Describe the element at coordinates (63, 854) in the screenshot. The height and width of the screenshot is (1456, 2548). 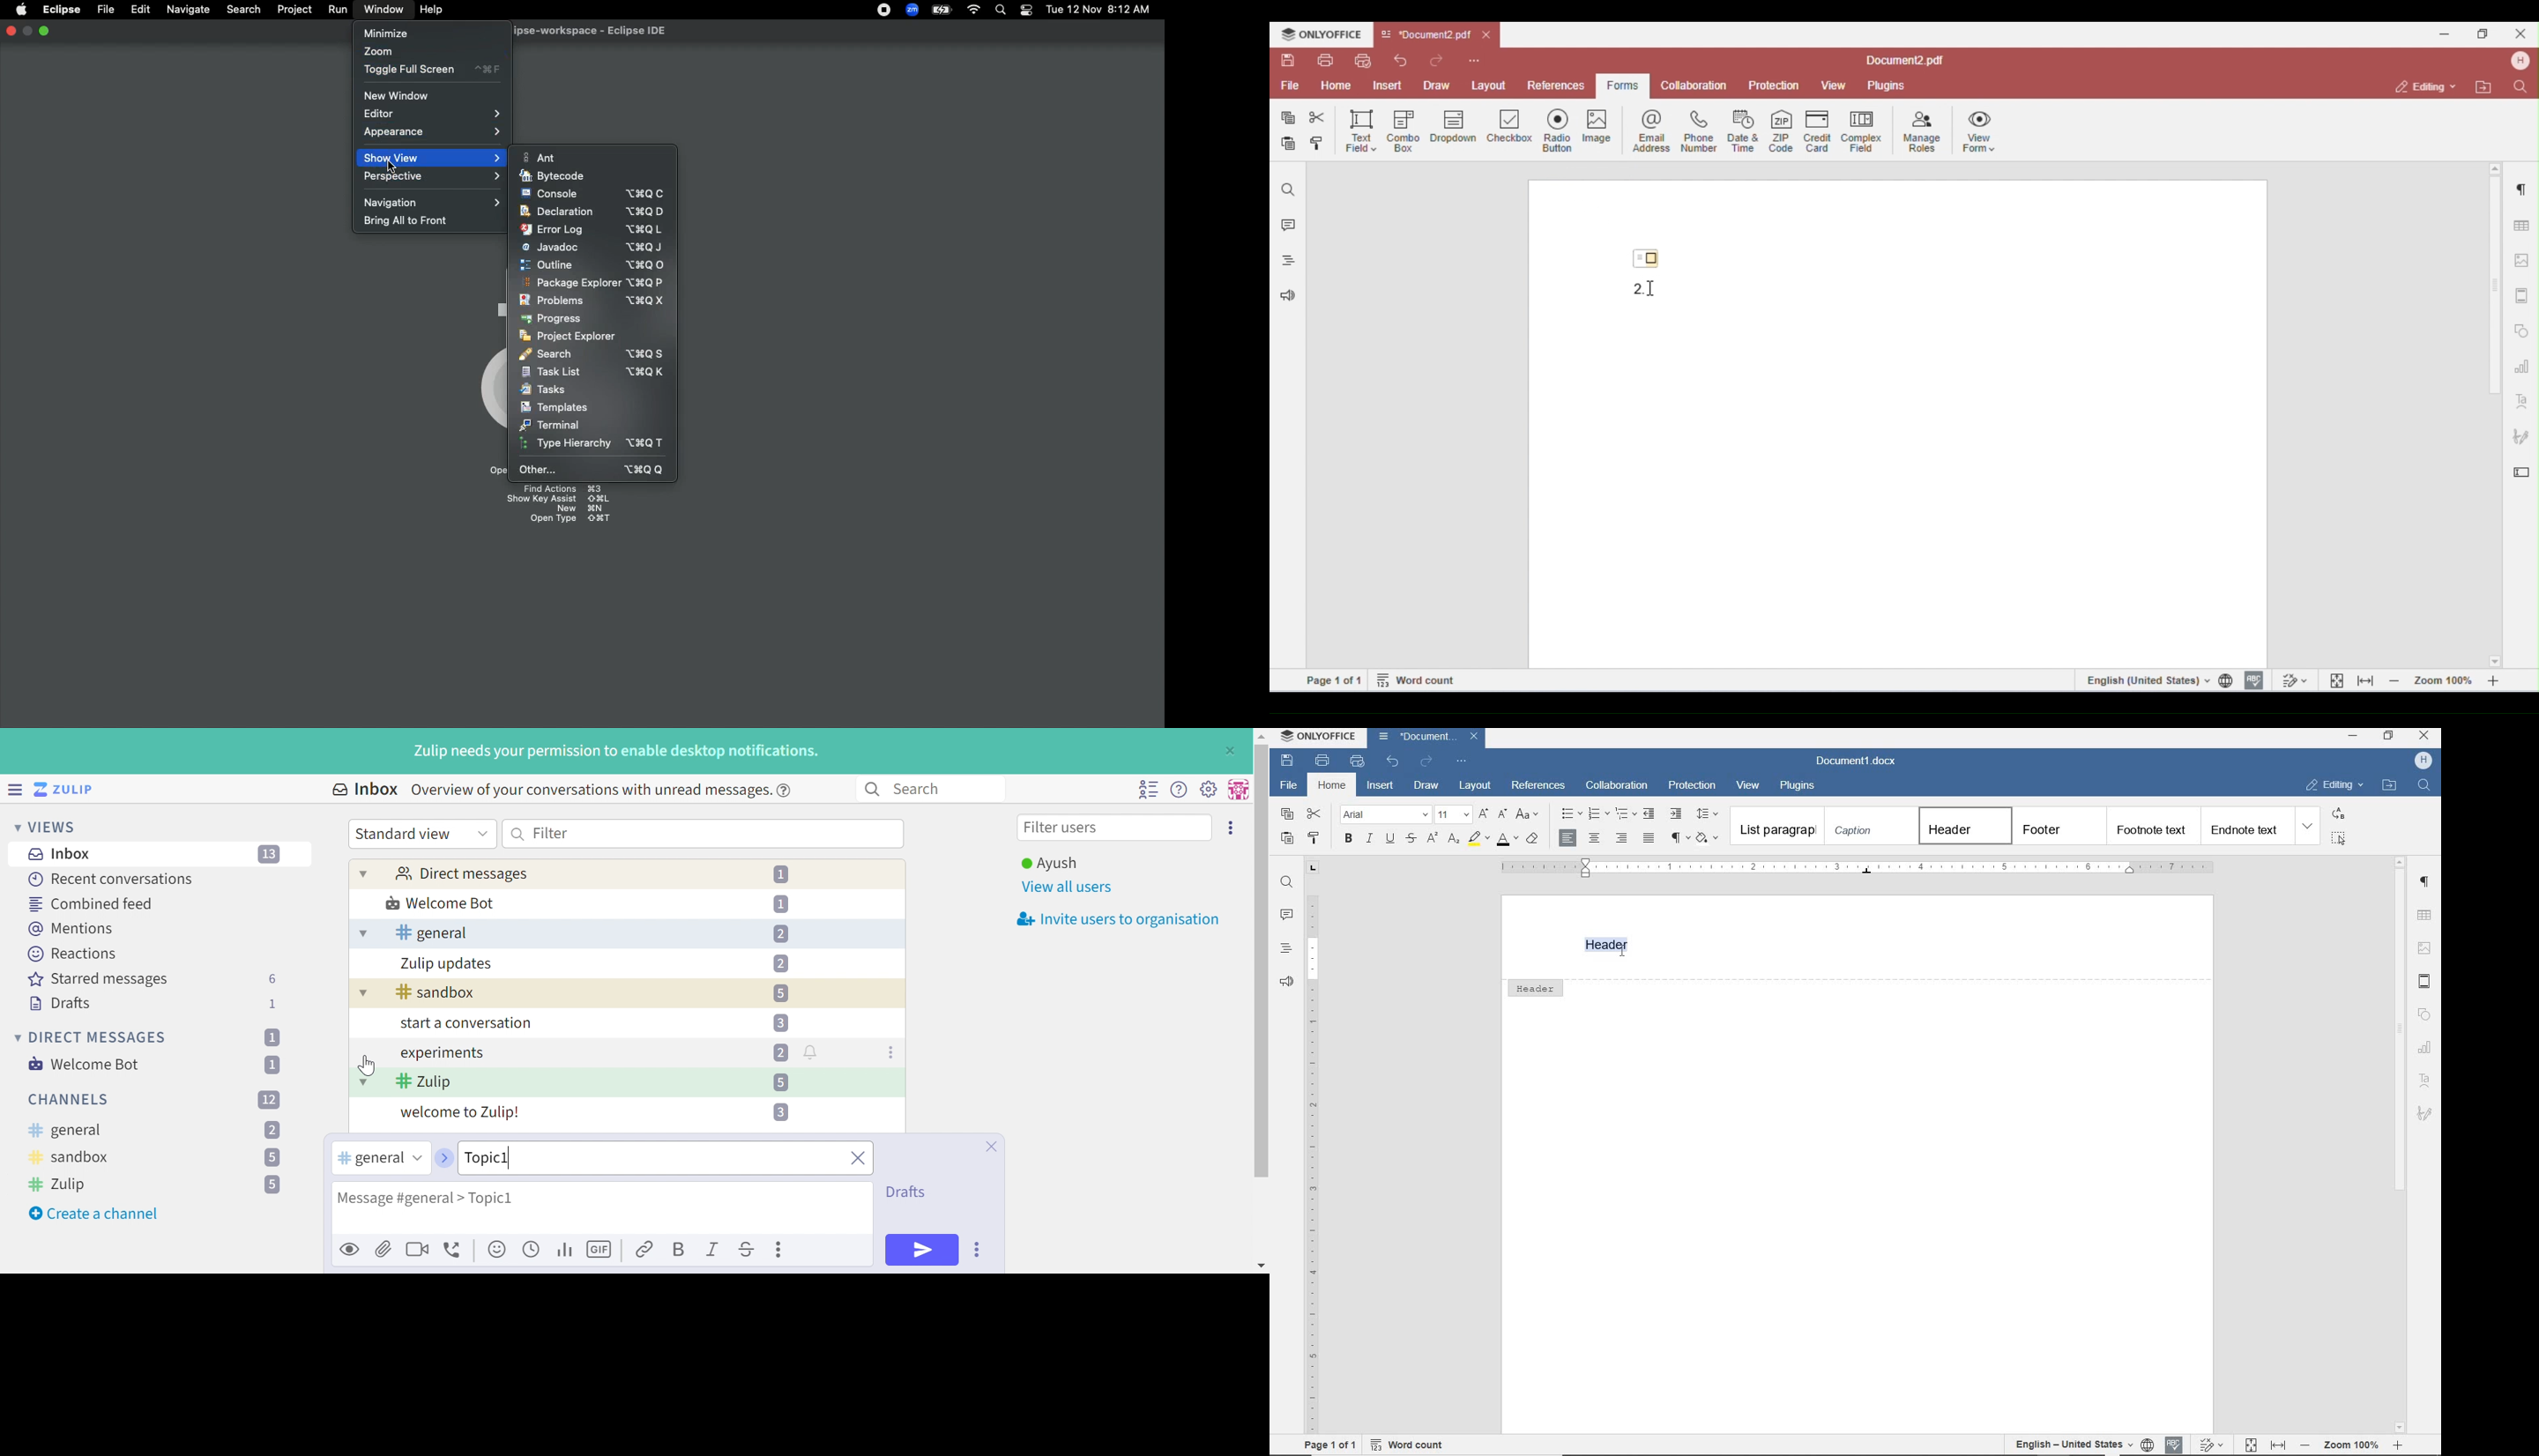
I see `Inbox` at that location.